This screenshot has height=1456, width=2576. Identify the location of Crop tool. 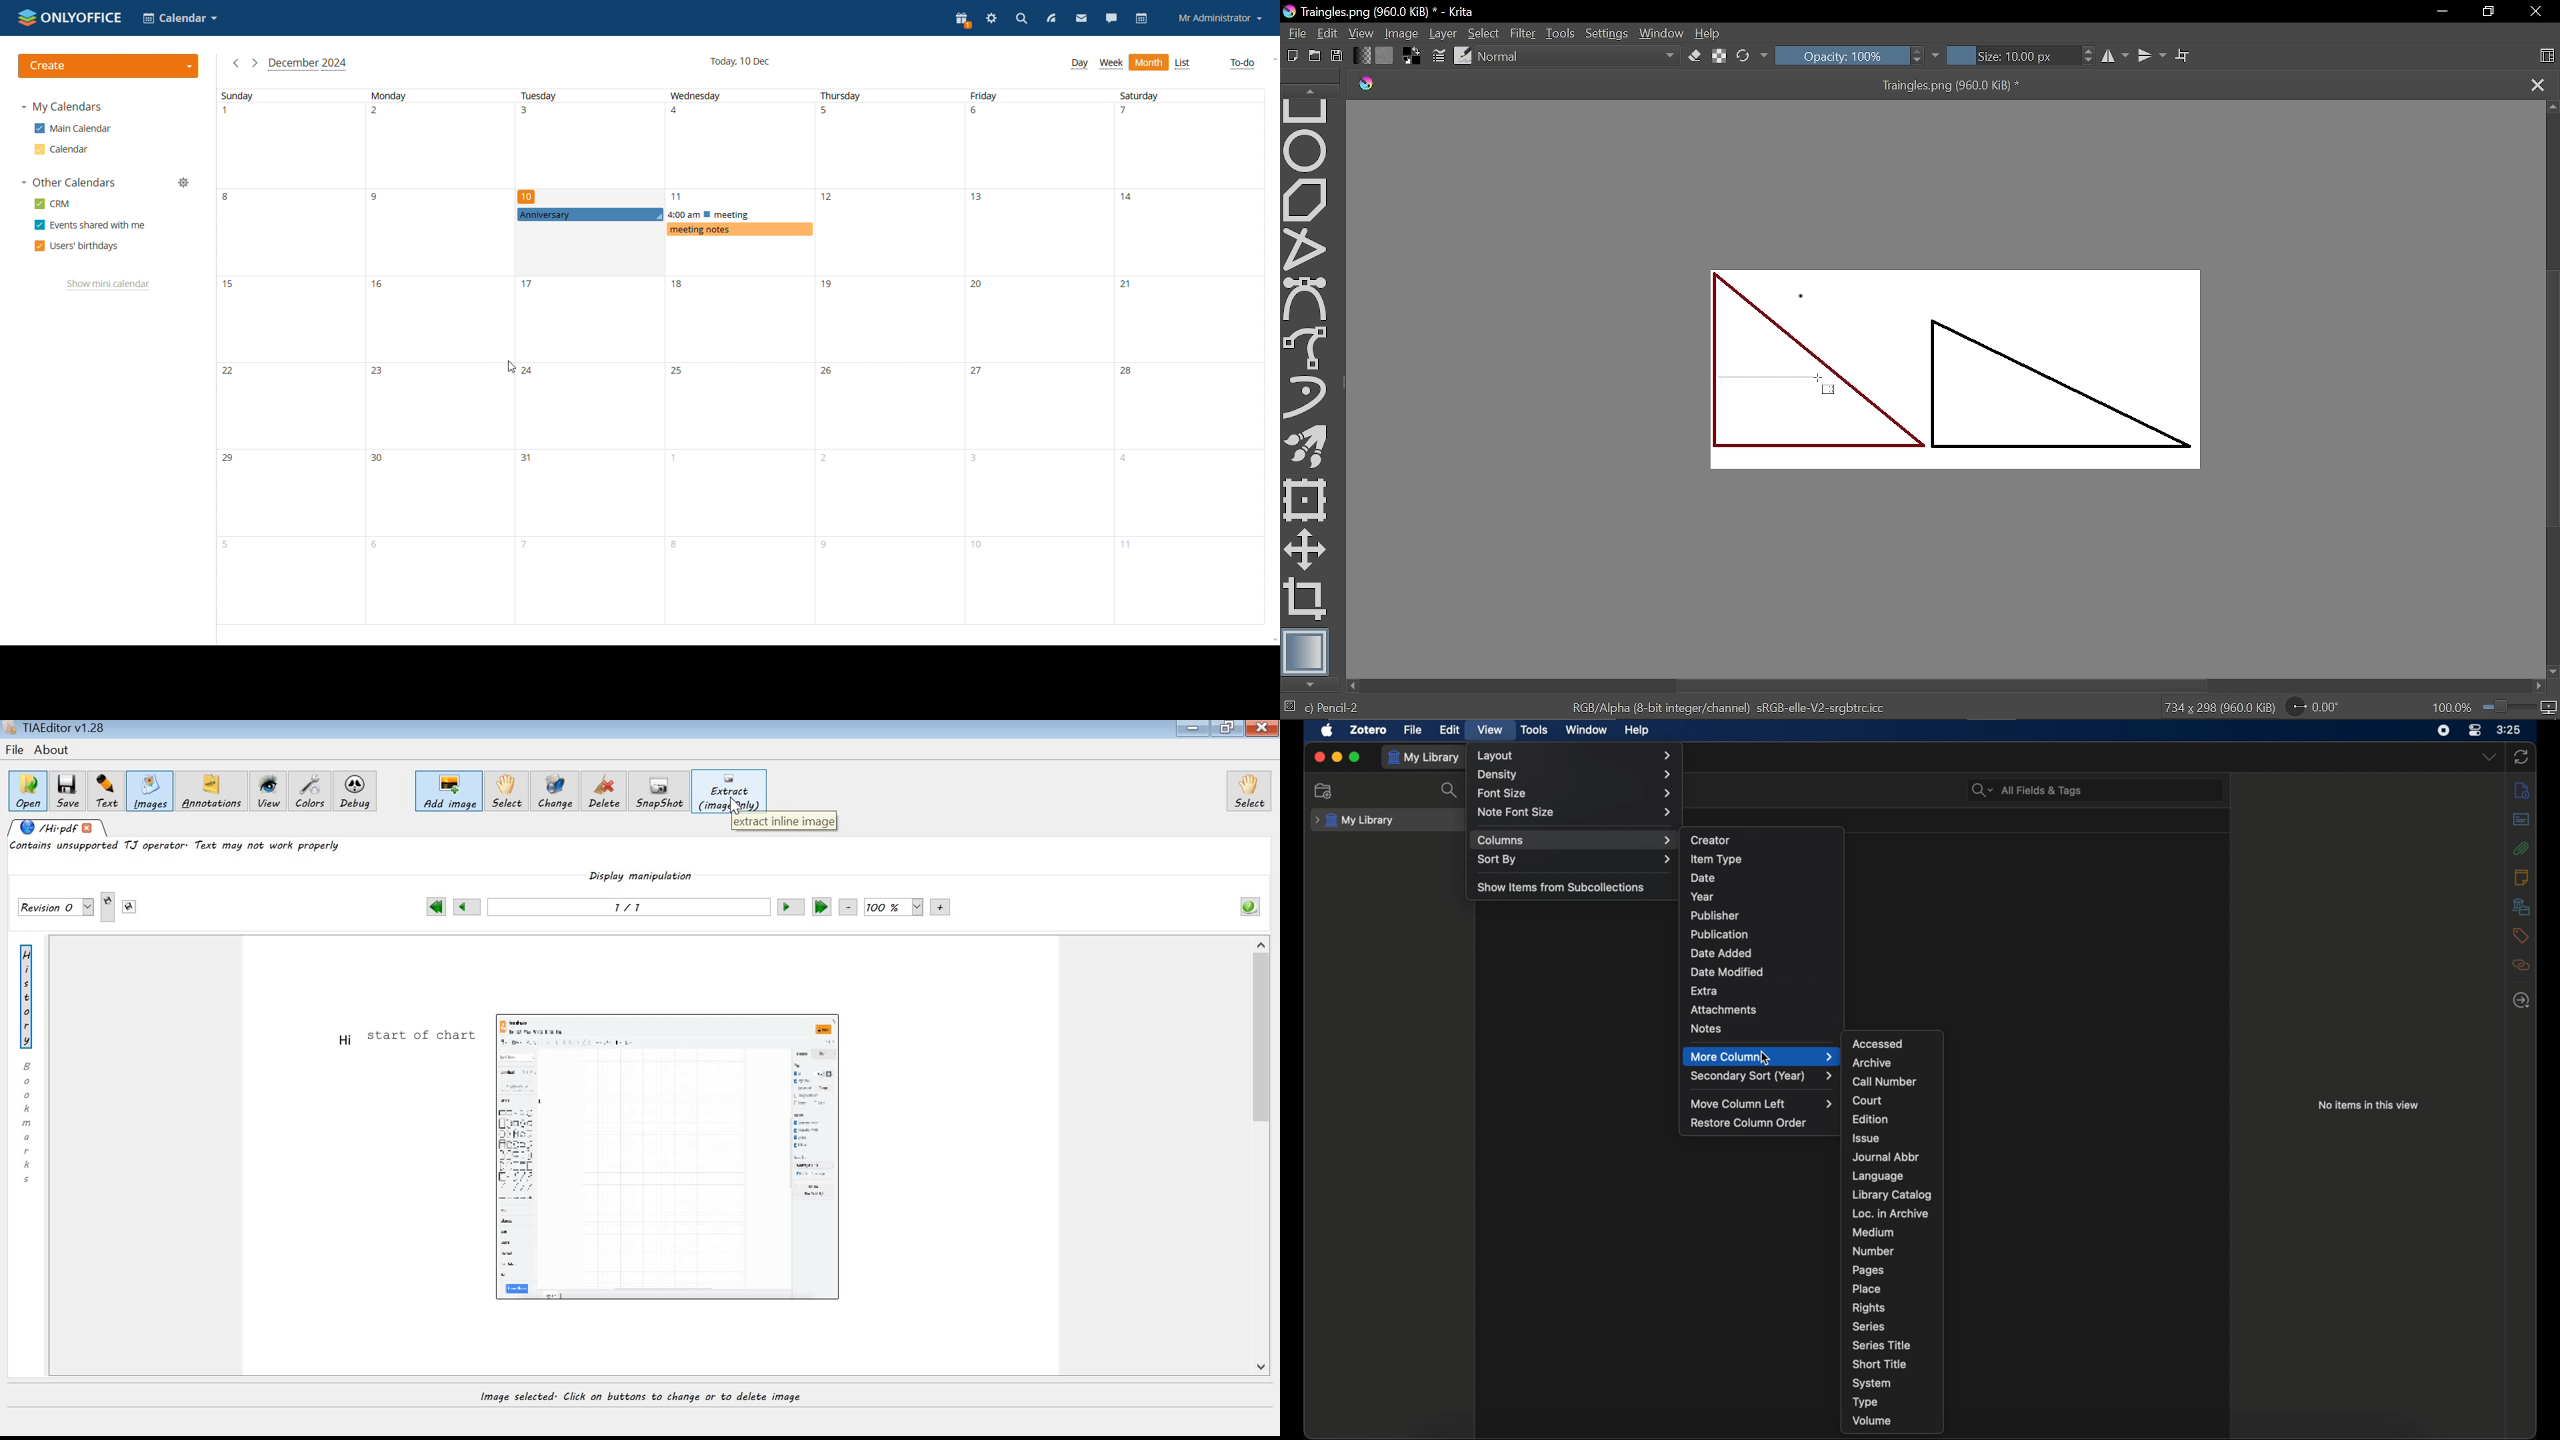
(1307, 600).